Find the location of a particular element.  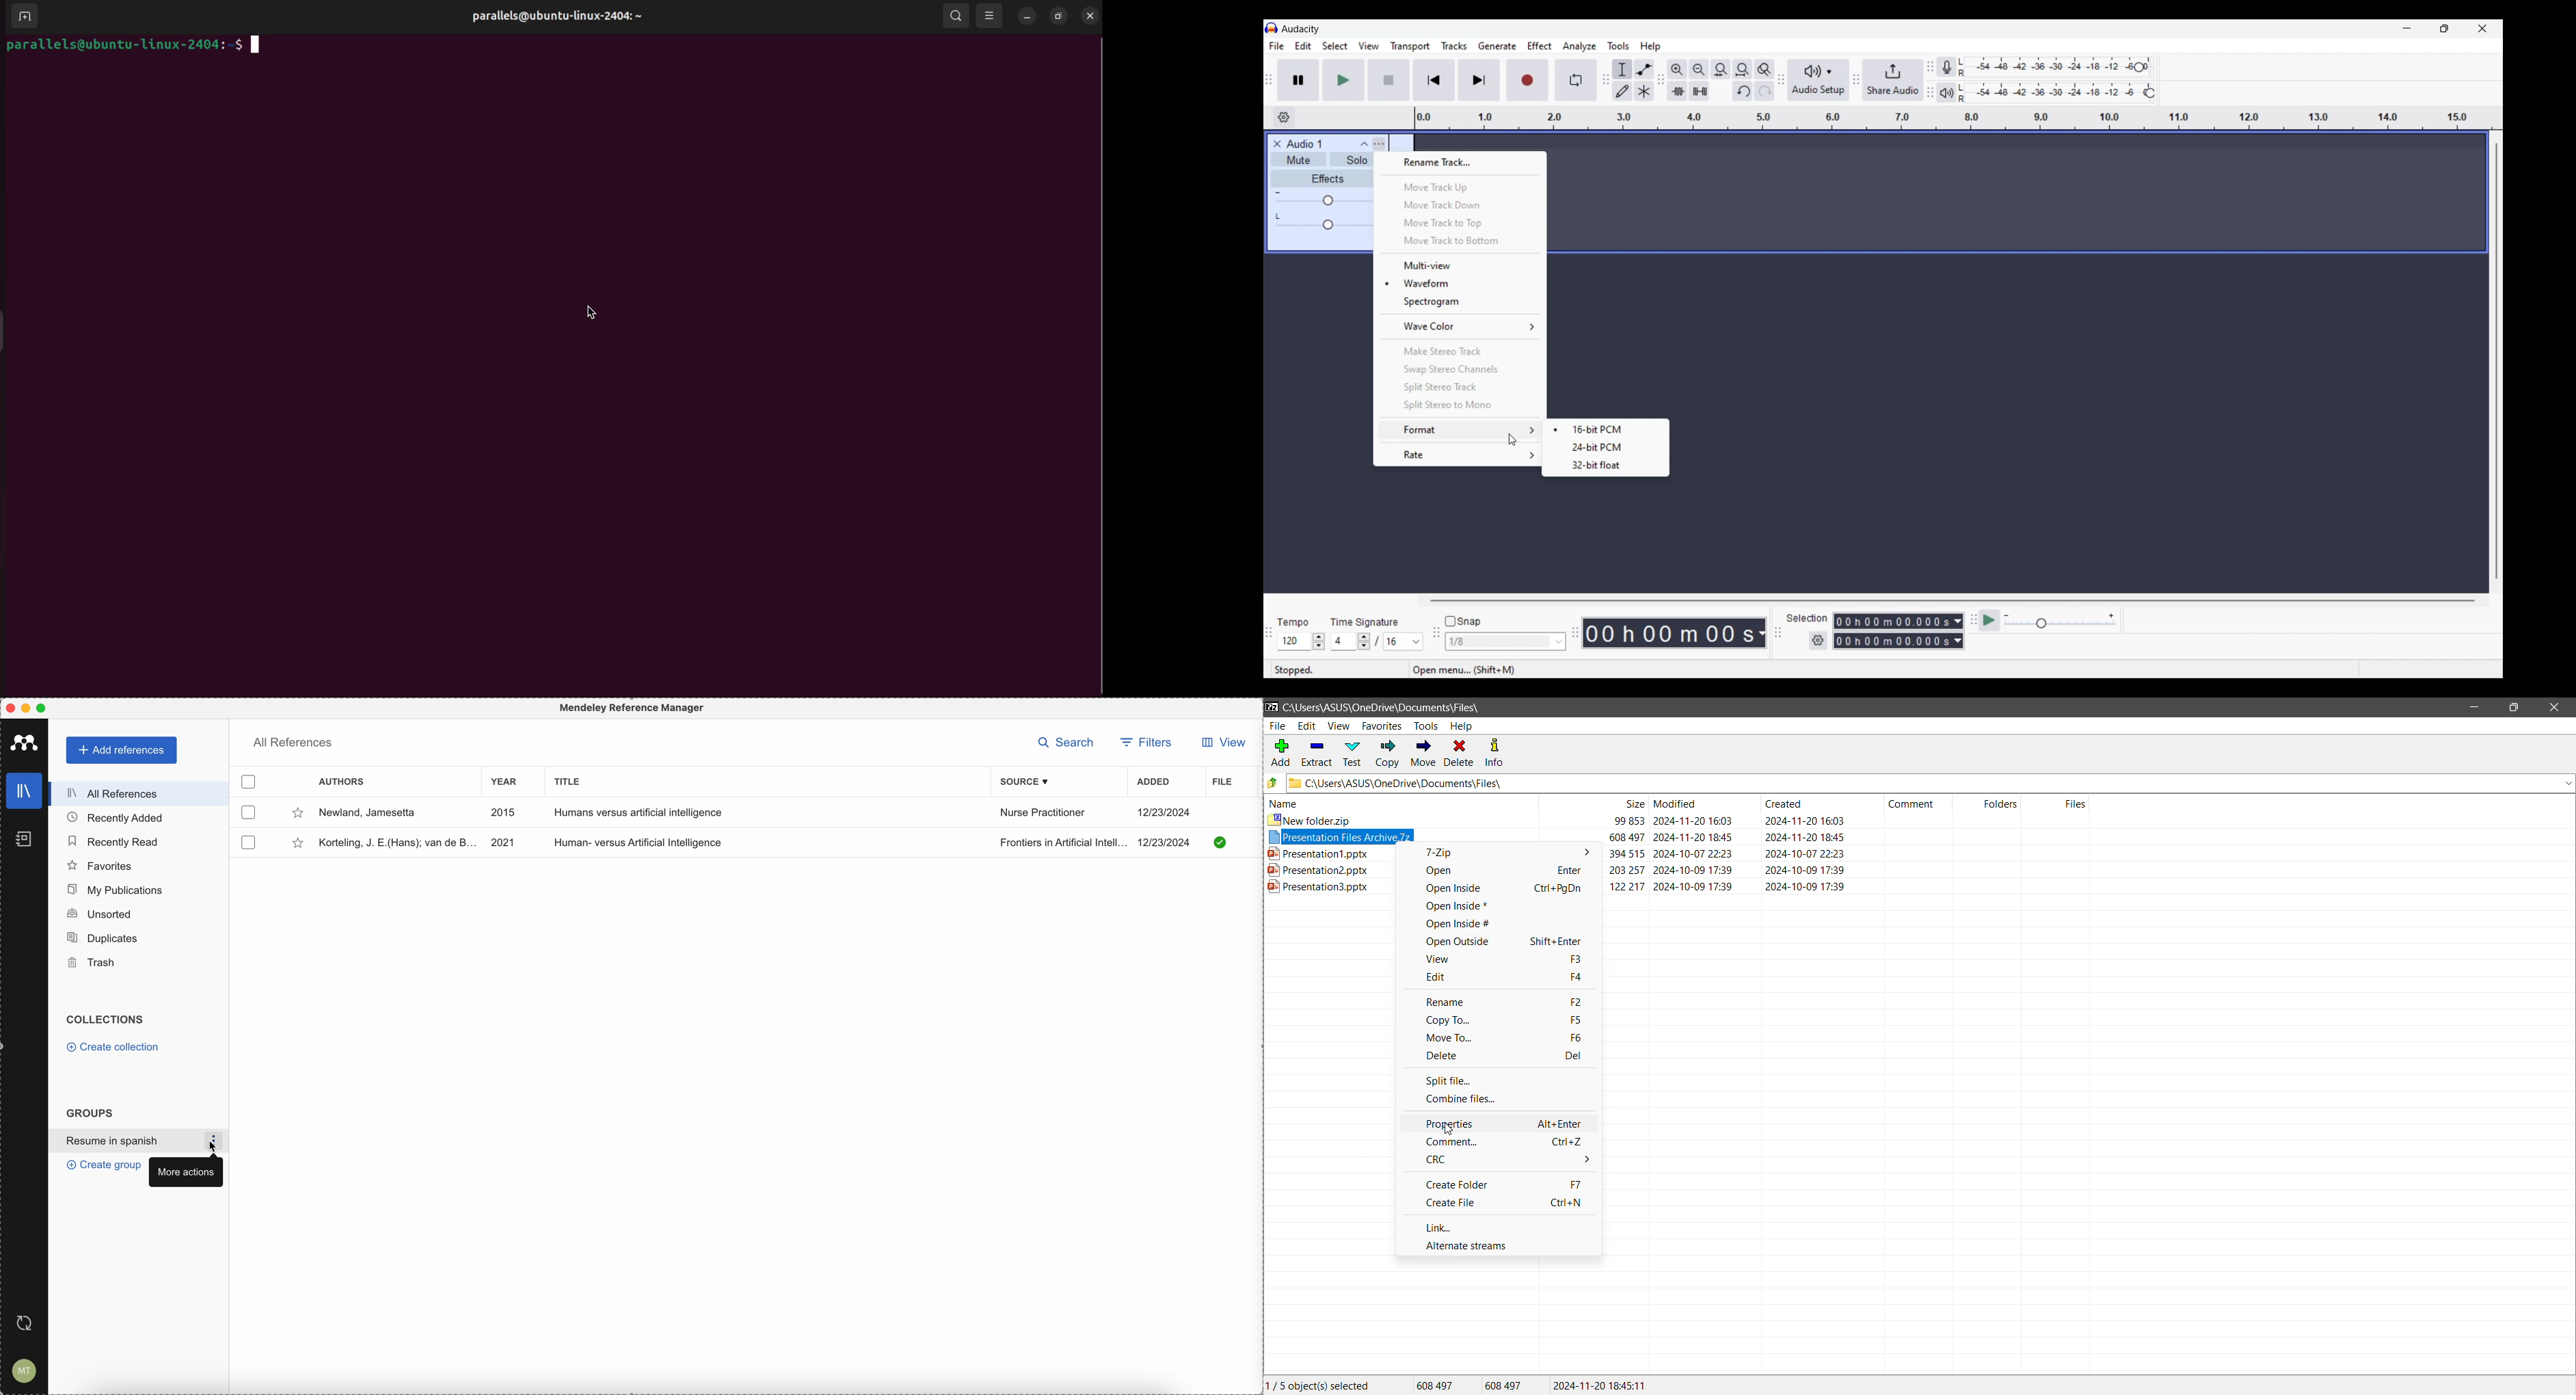

cursor is located at coordinates (1452, 1128).